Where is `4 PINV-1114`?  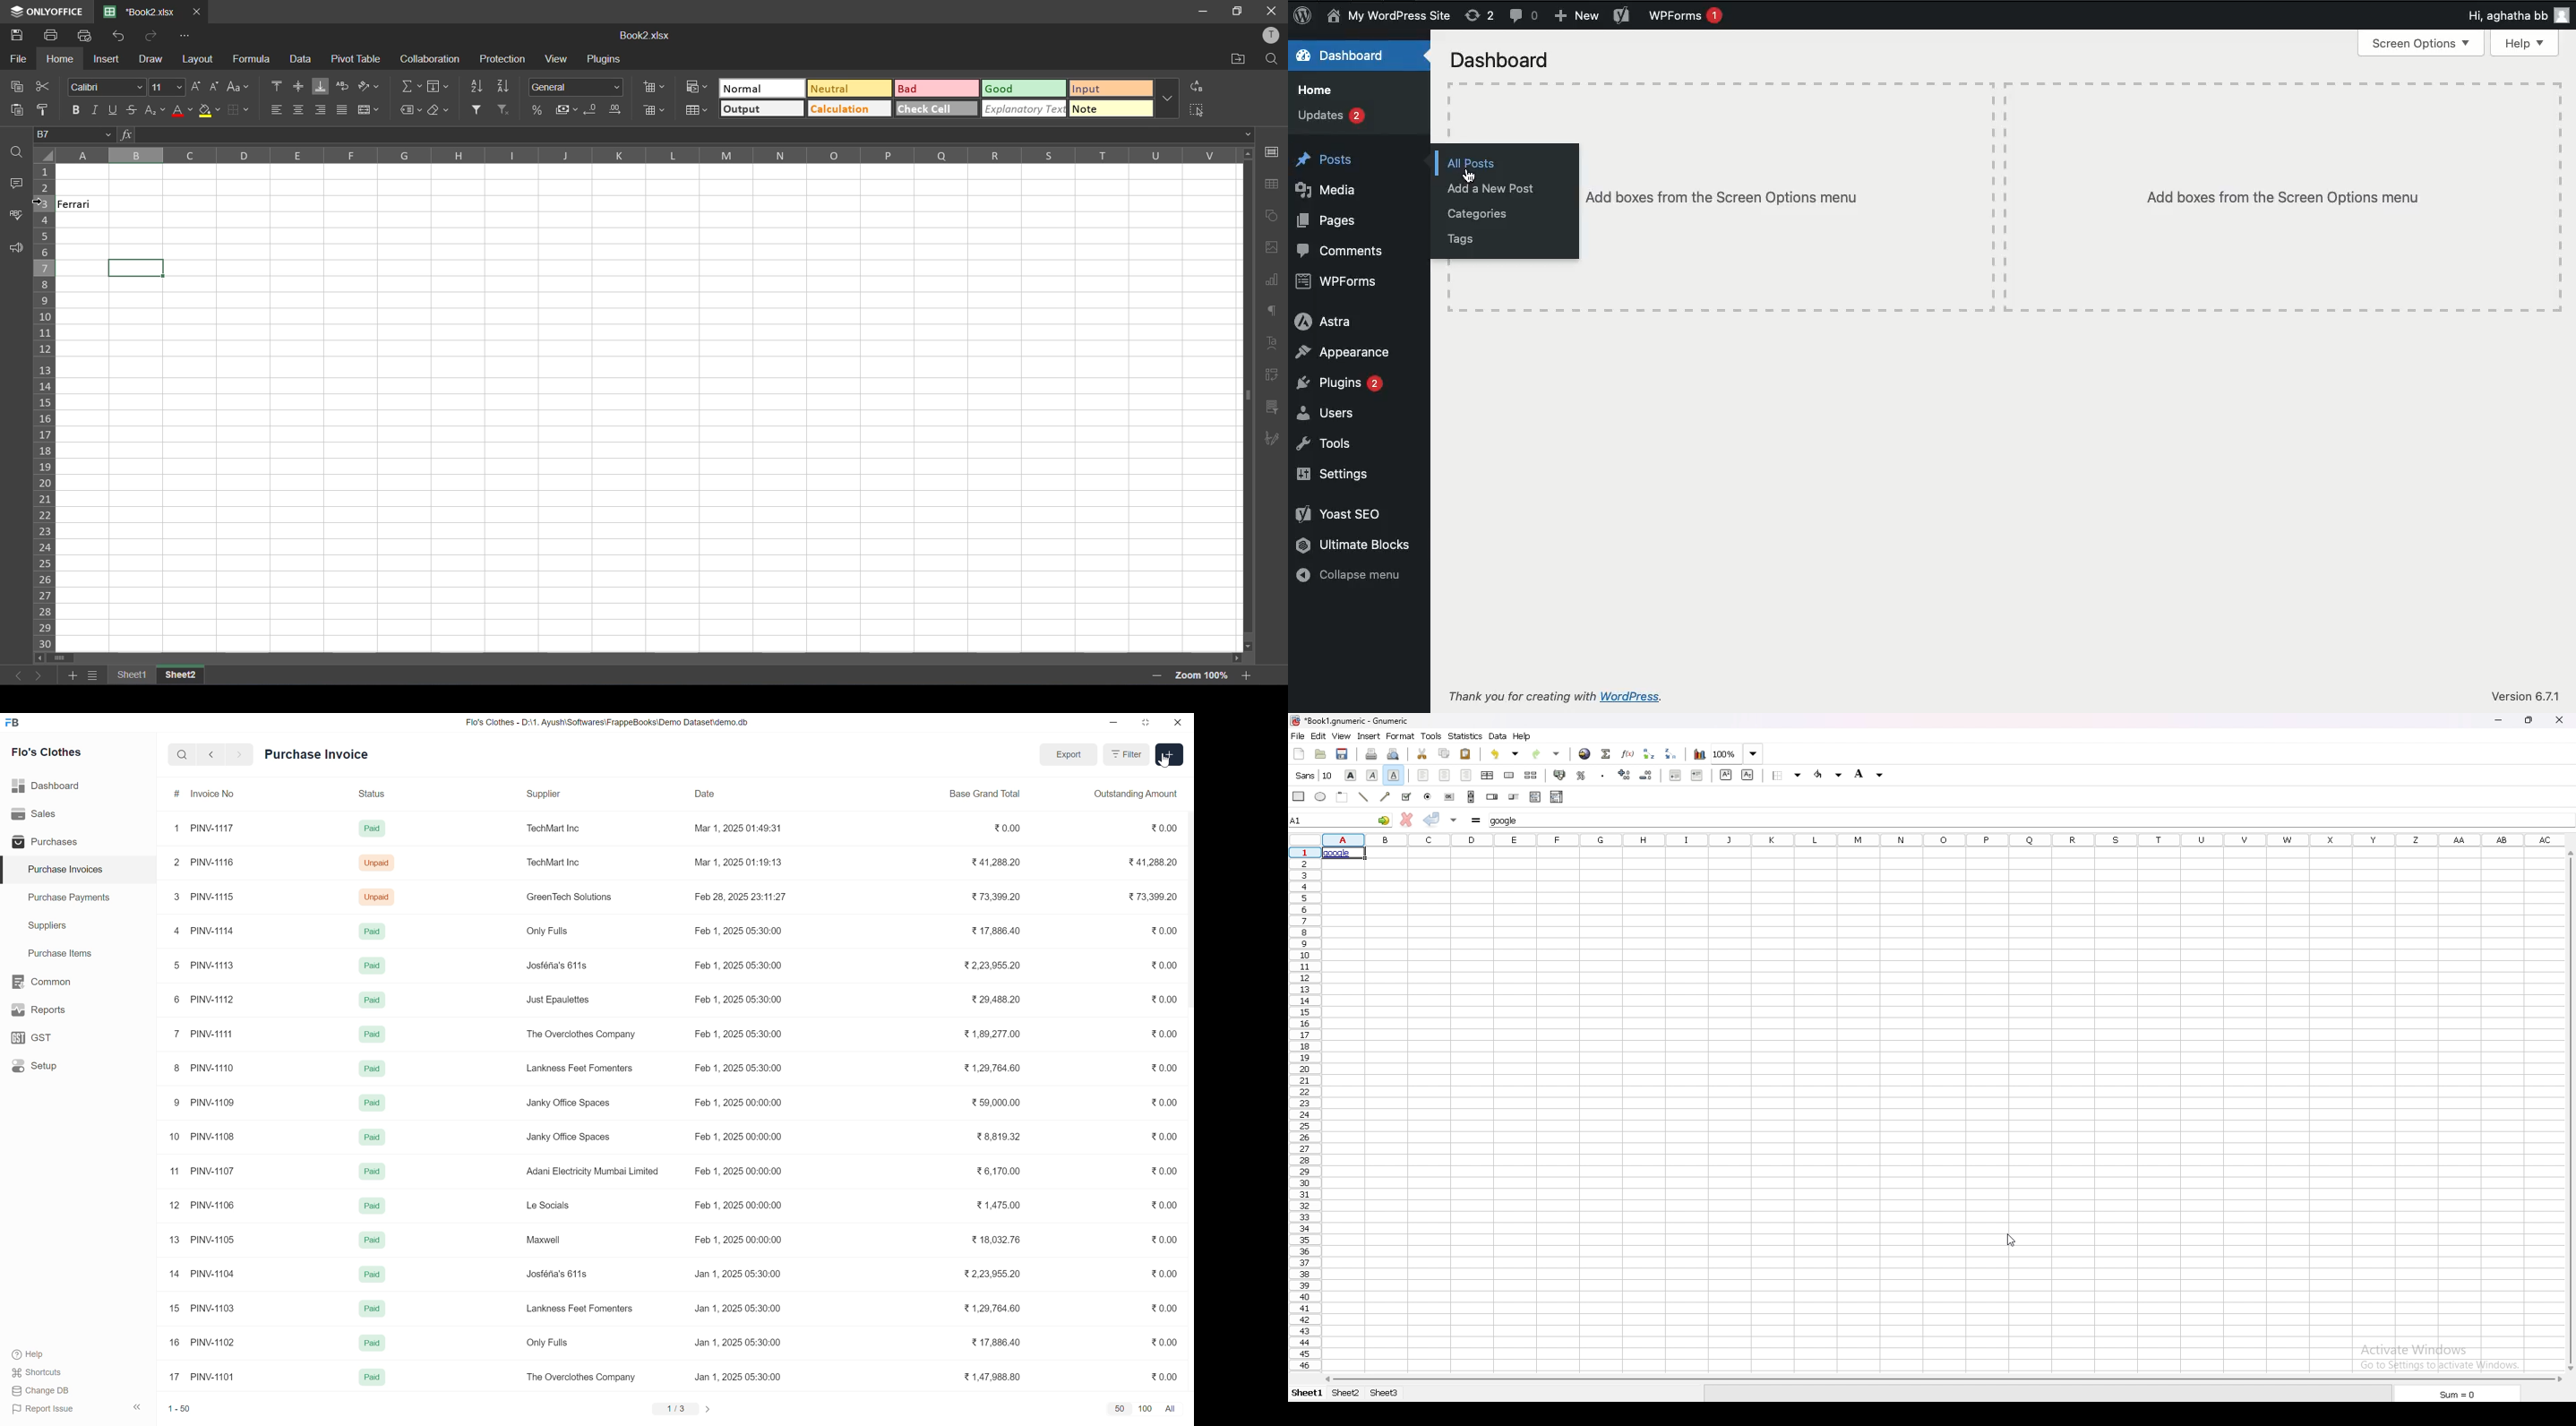
4 PINV-1114 is located at coordinates (205, 931).